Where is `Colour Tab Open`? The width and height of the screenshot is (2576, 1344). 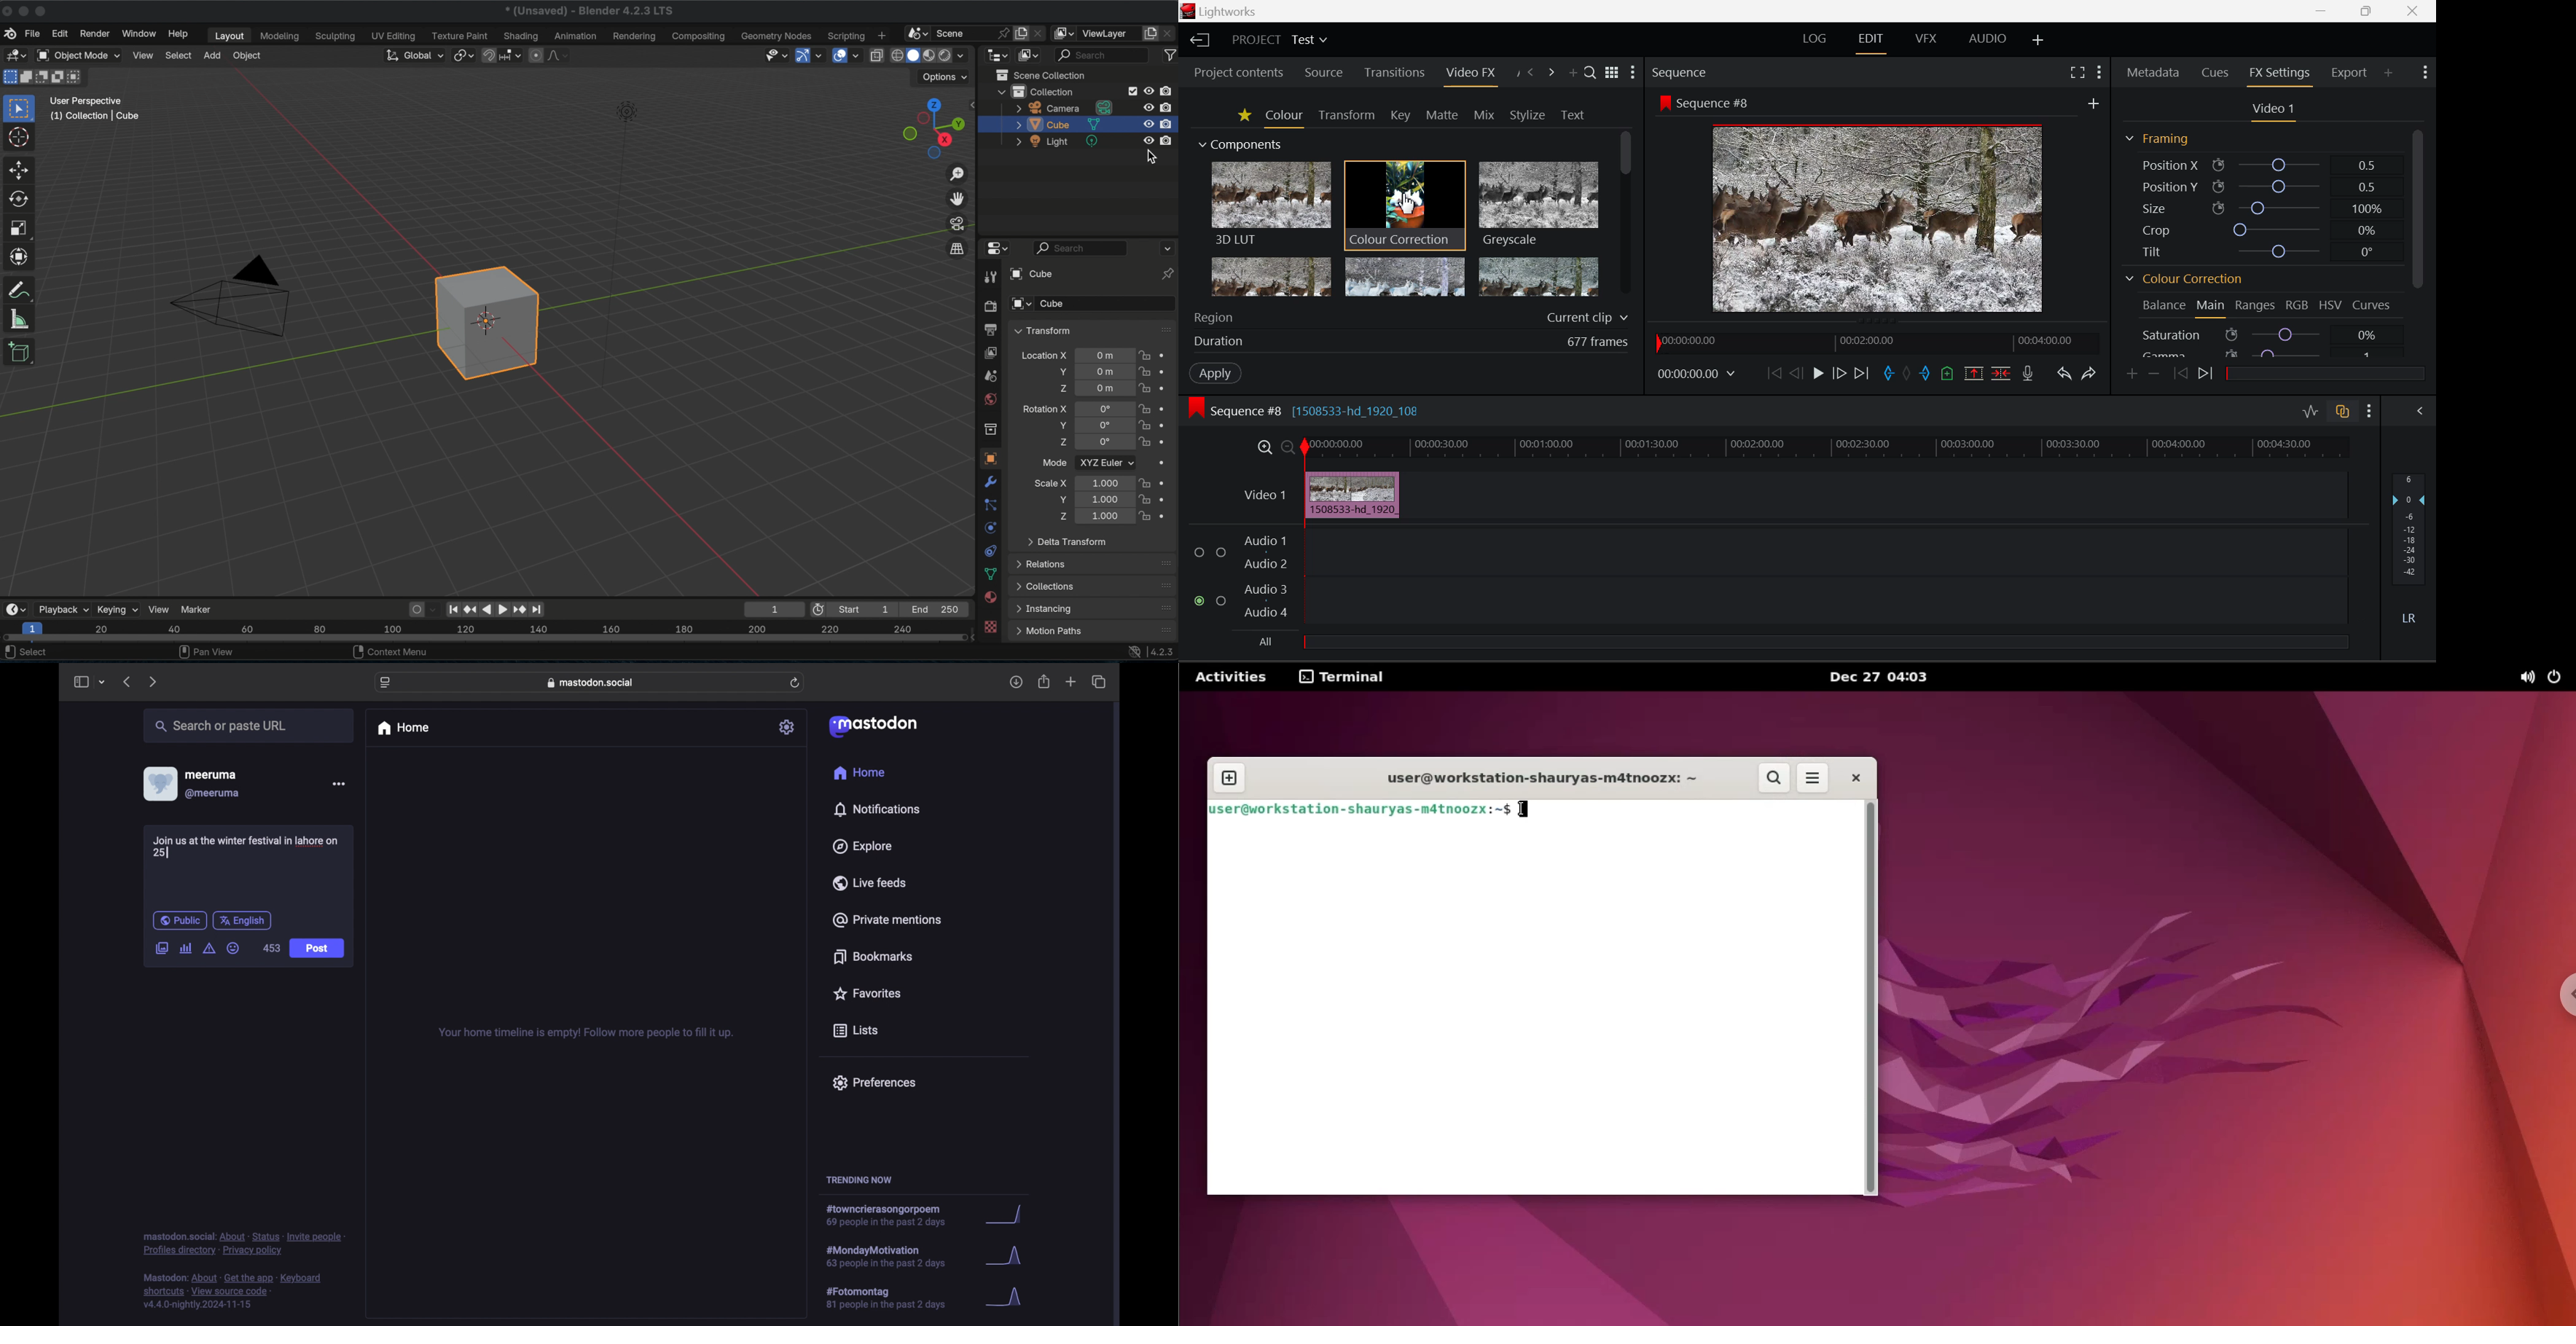 Colour Tab Open is located at coordinates (1284, 117).